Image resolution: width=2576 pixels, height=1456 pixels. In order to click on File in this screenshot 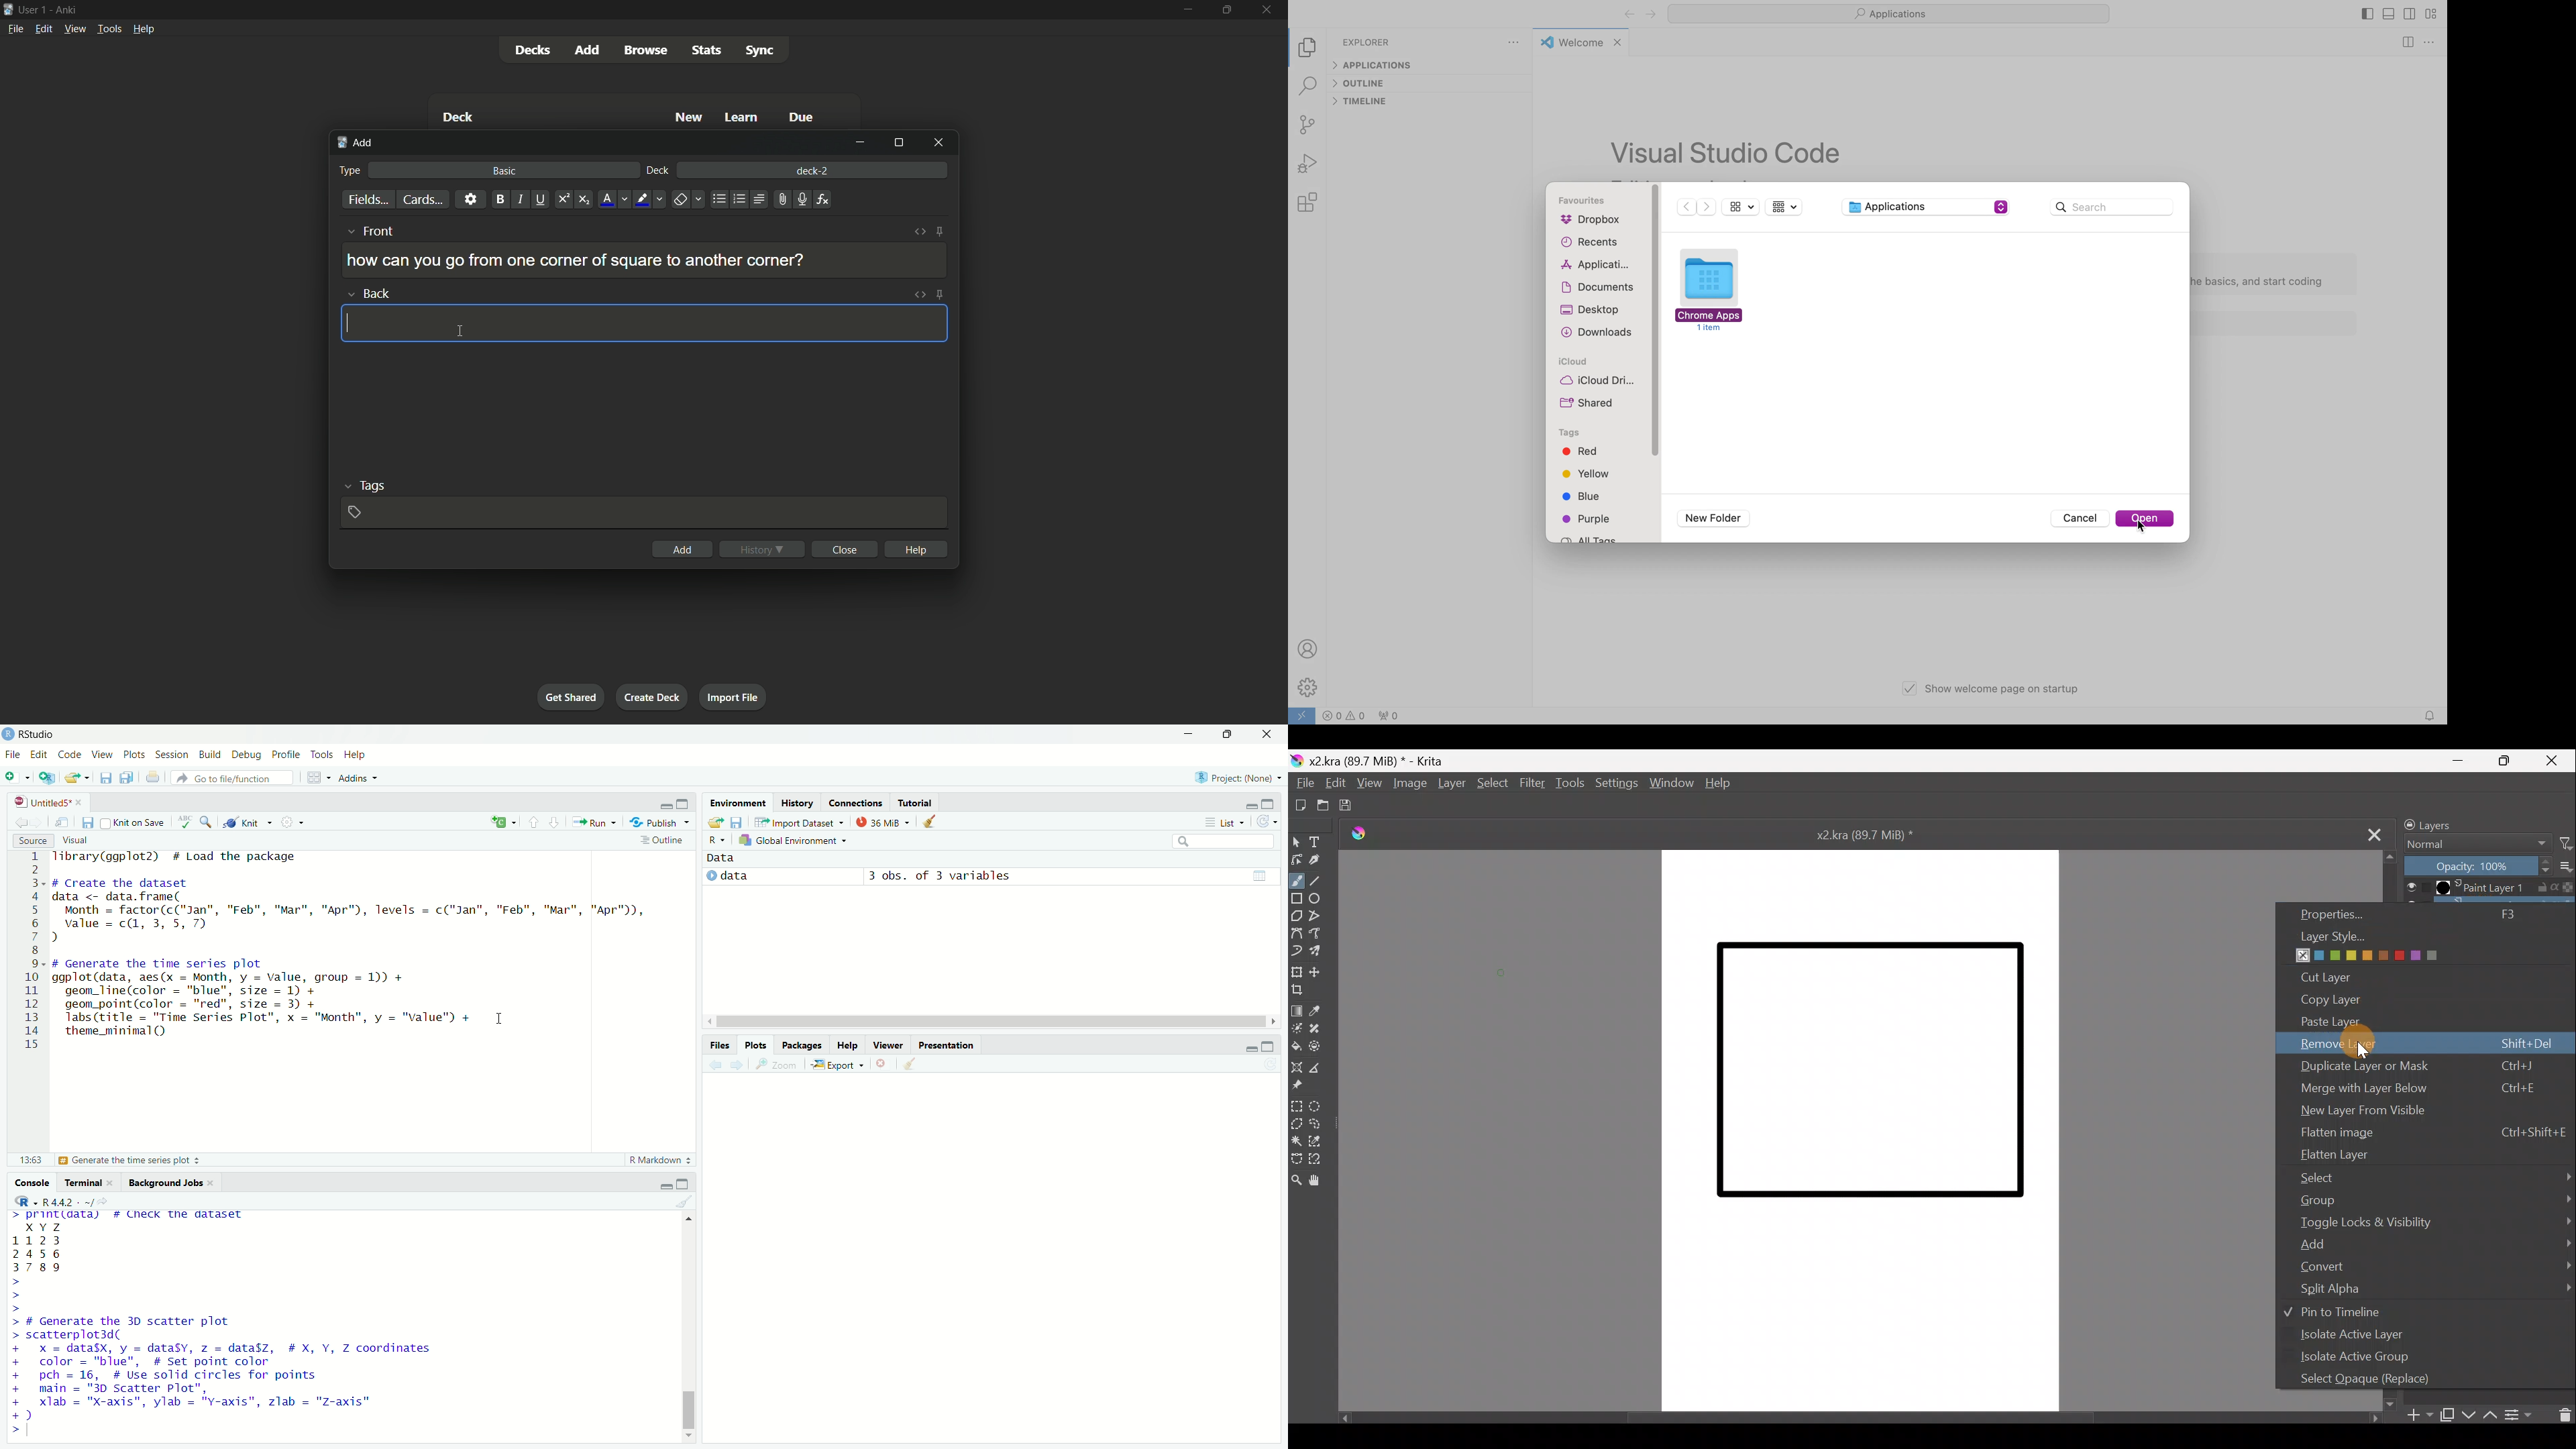, I will do `click(11, 753)`.